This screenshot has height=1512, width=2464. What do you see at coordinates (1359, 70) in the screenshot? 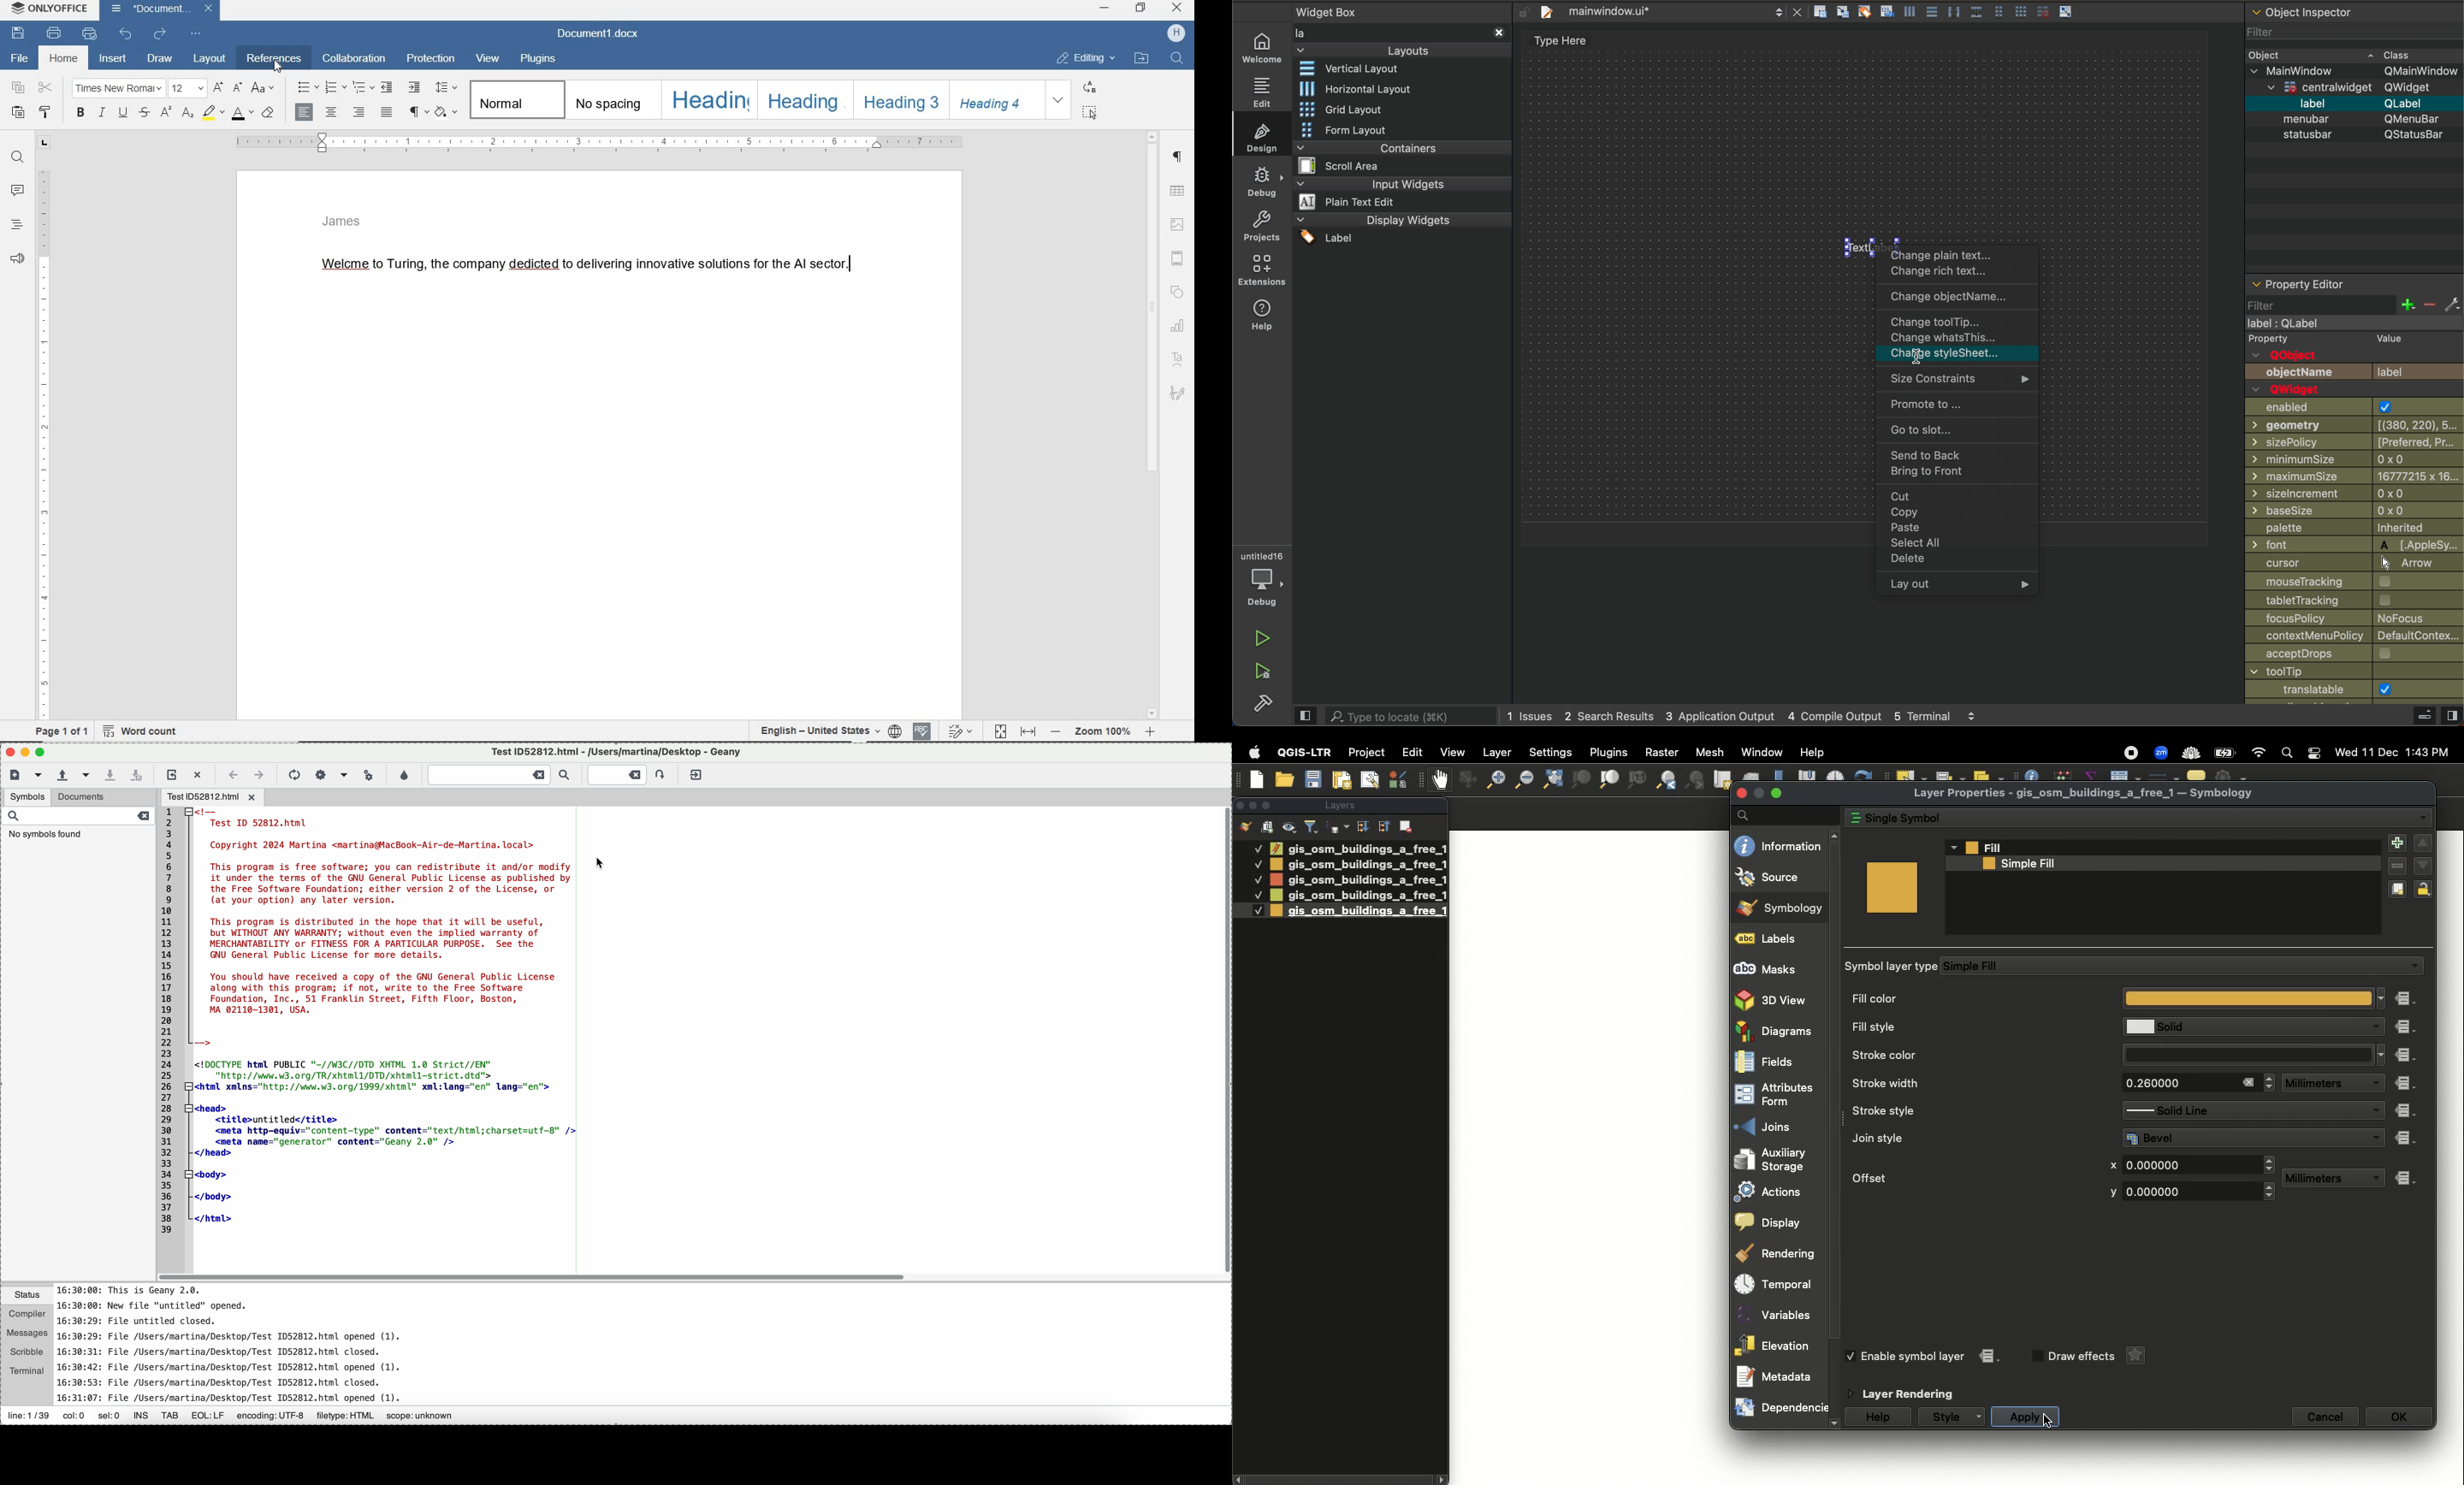
I see `vertical layout` at bounding box center [1359, 70].